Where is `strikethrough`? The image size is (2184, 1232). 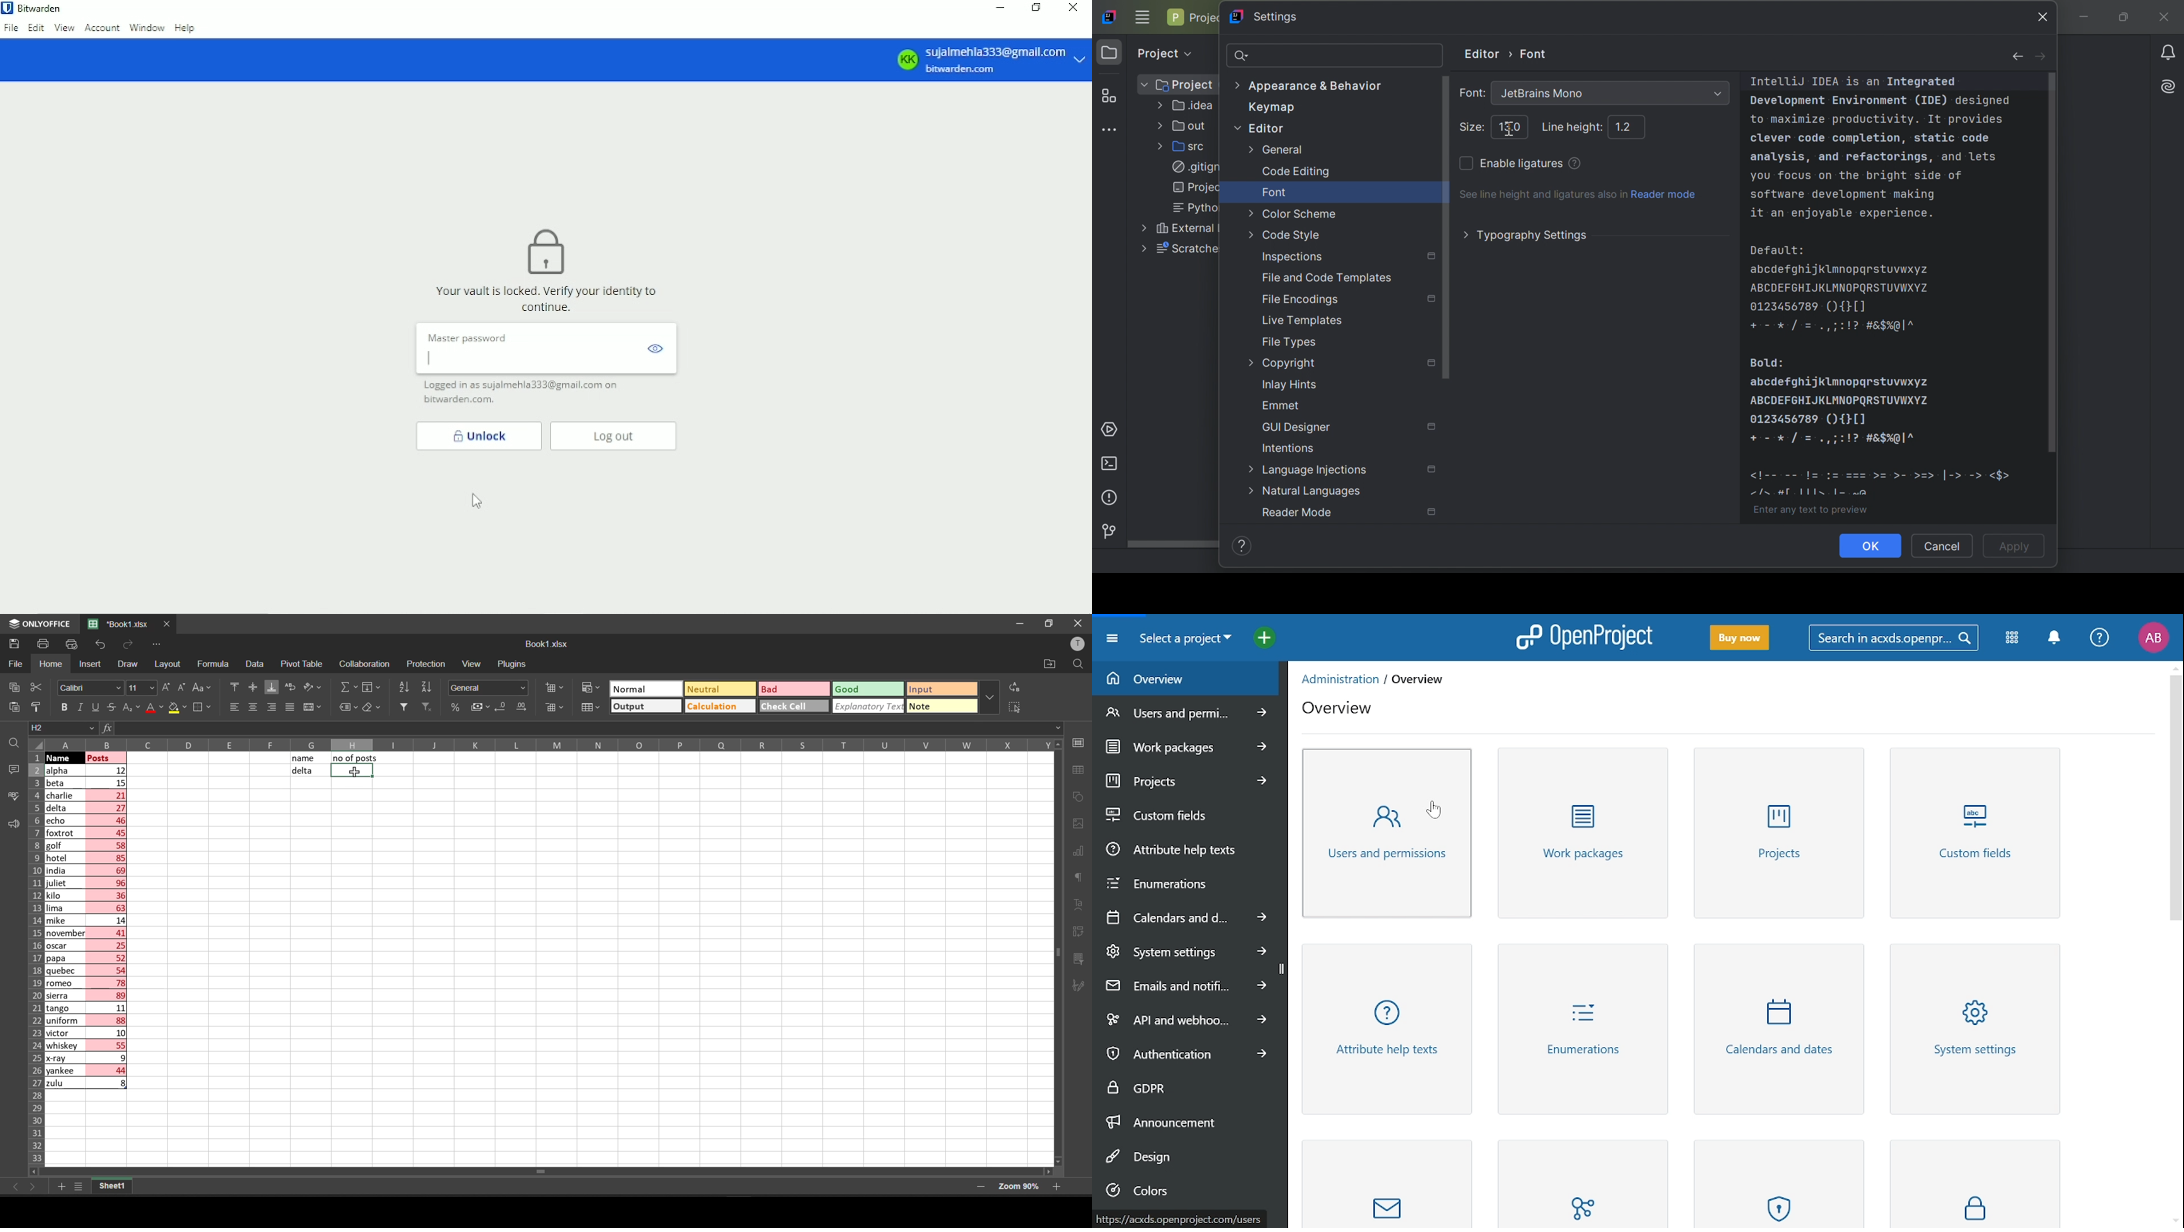
strikethrough is located at coordinates (111, 708).